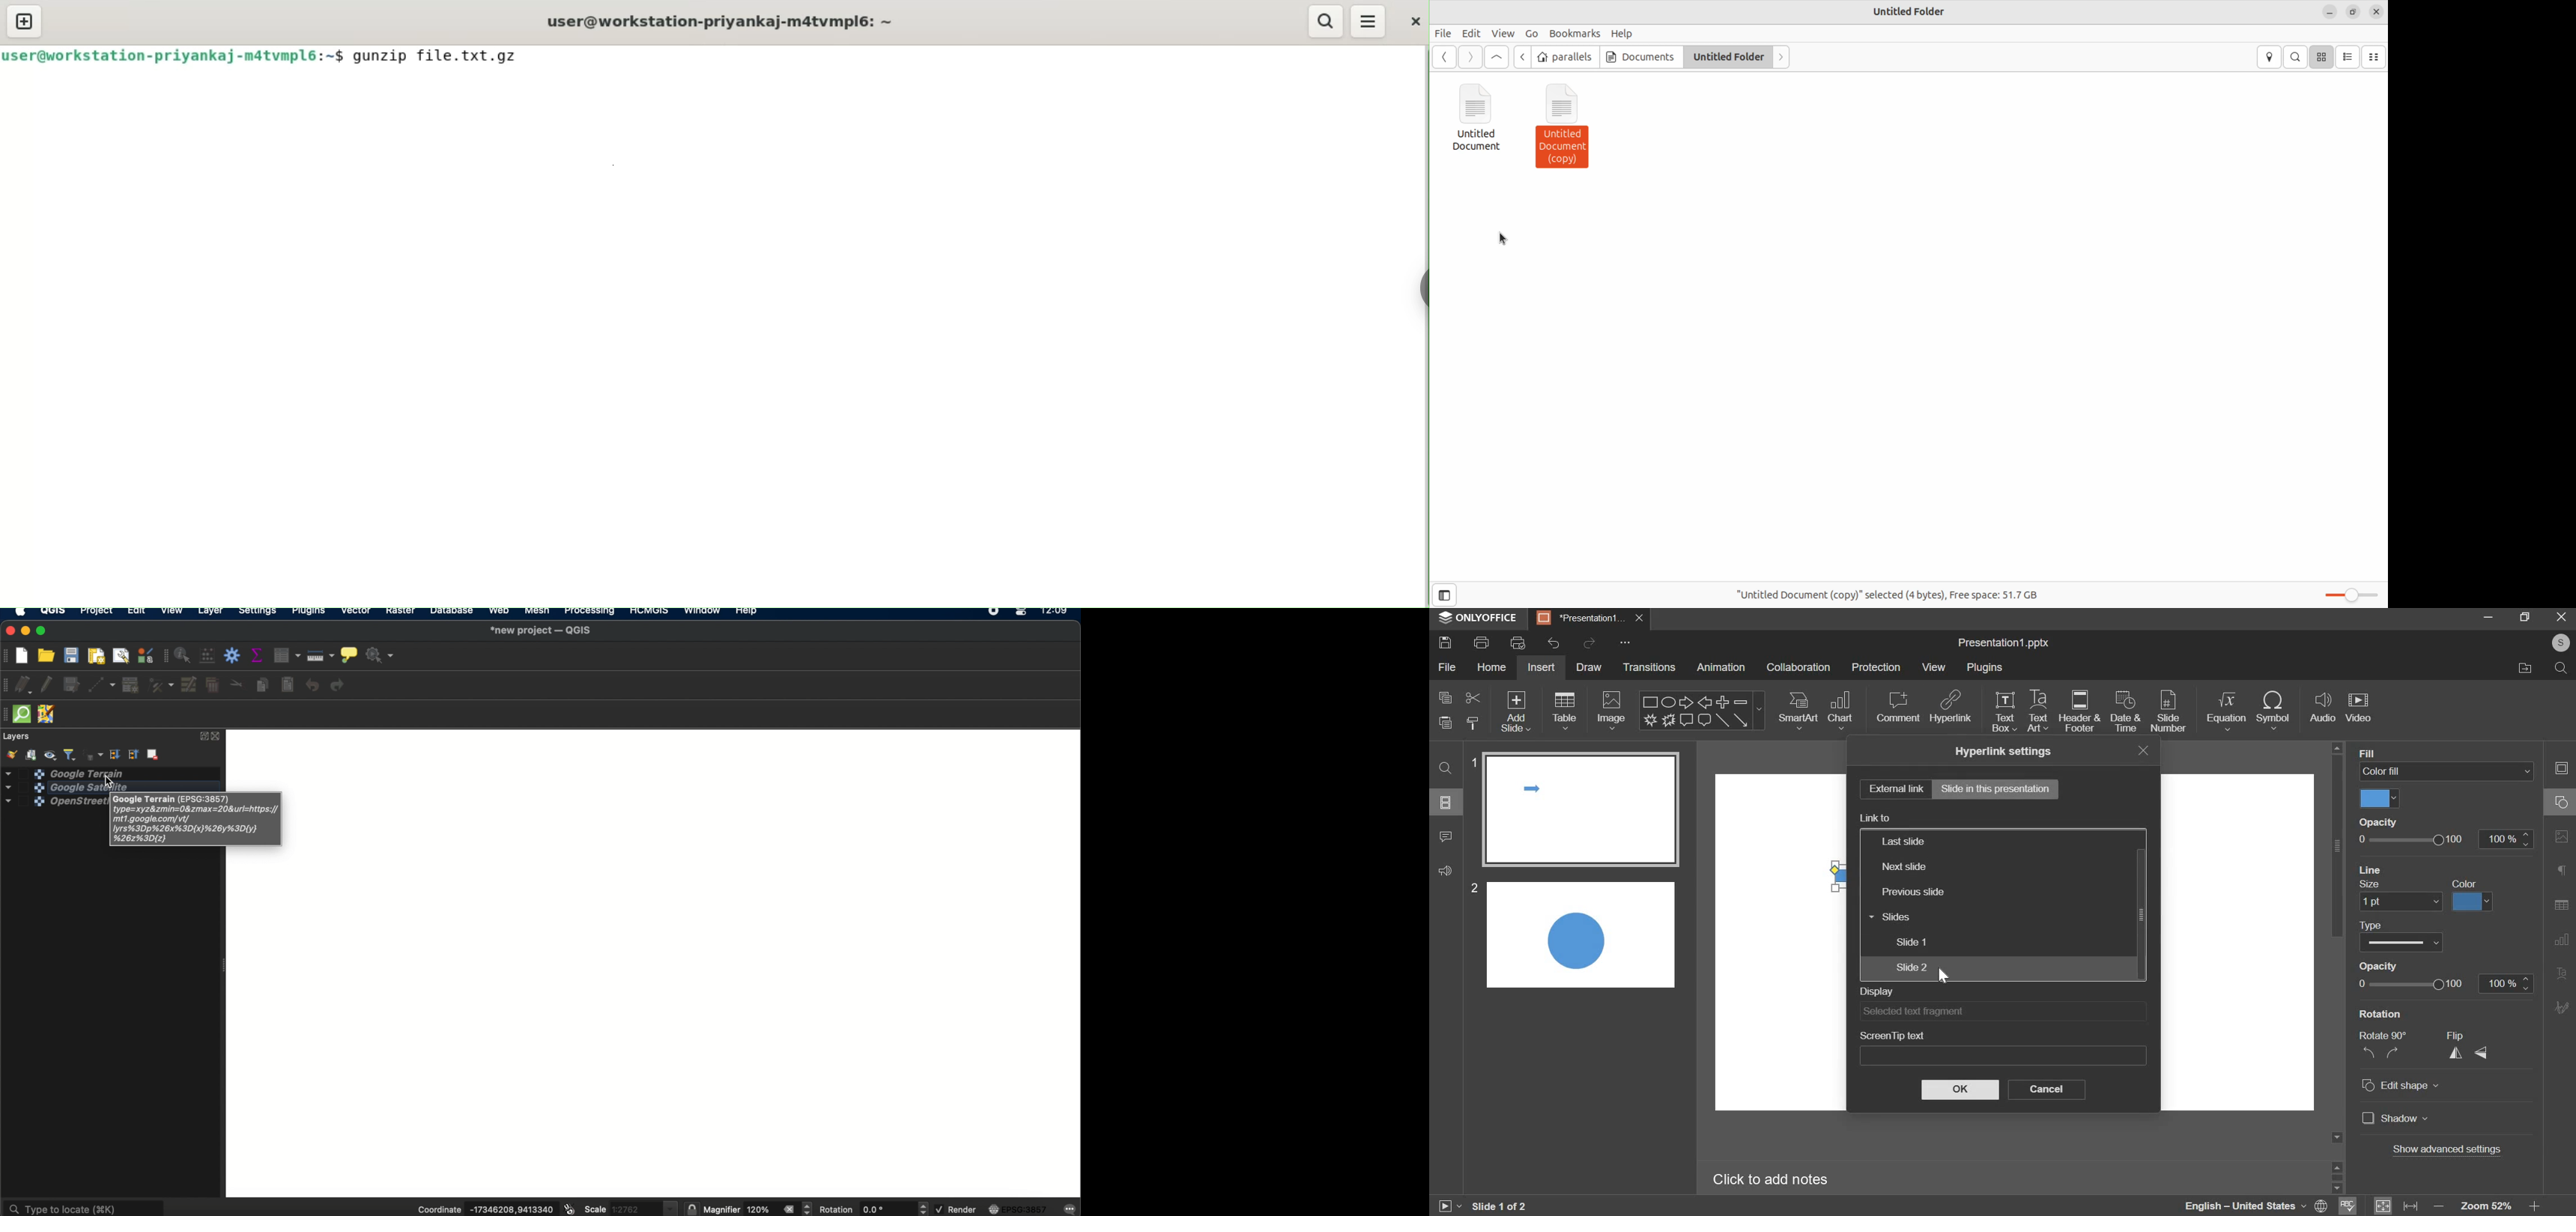 The image size is (2576, 1232). I want to click on open layer styling panel, so click(11, 754).